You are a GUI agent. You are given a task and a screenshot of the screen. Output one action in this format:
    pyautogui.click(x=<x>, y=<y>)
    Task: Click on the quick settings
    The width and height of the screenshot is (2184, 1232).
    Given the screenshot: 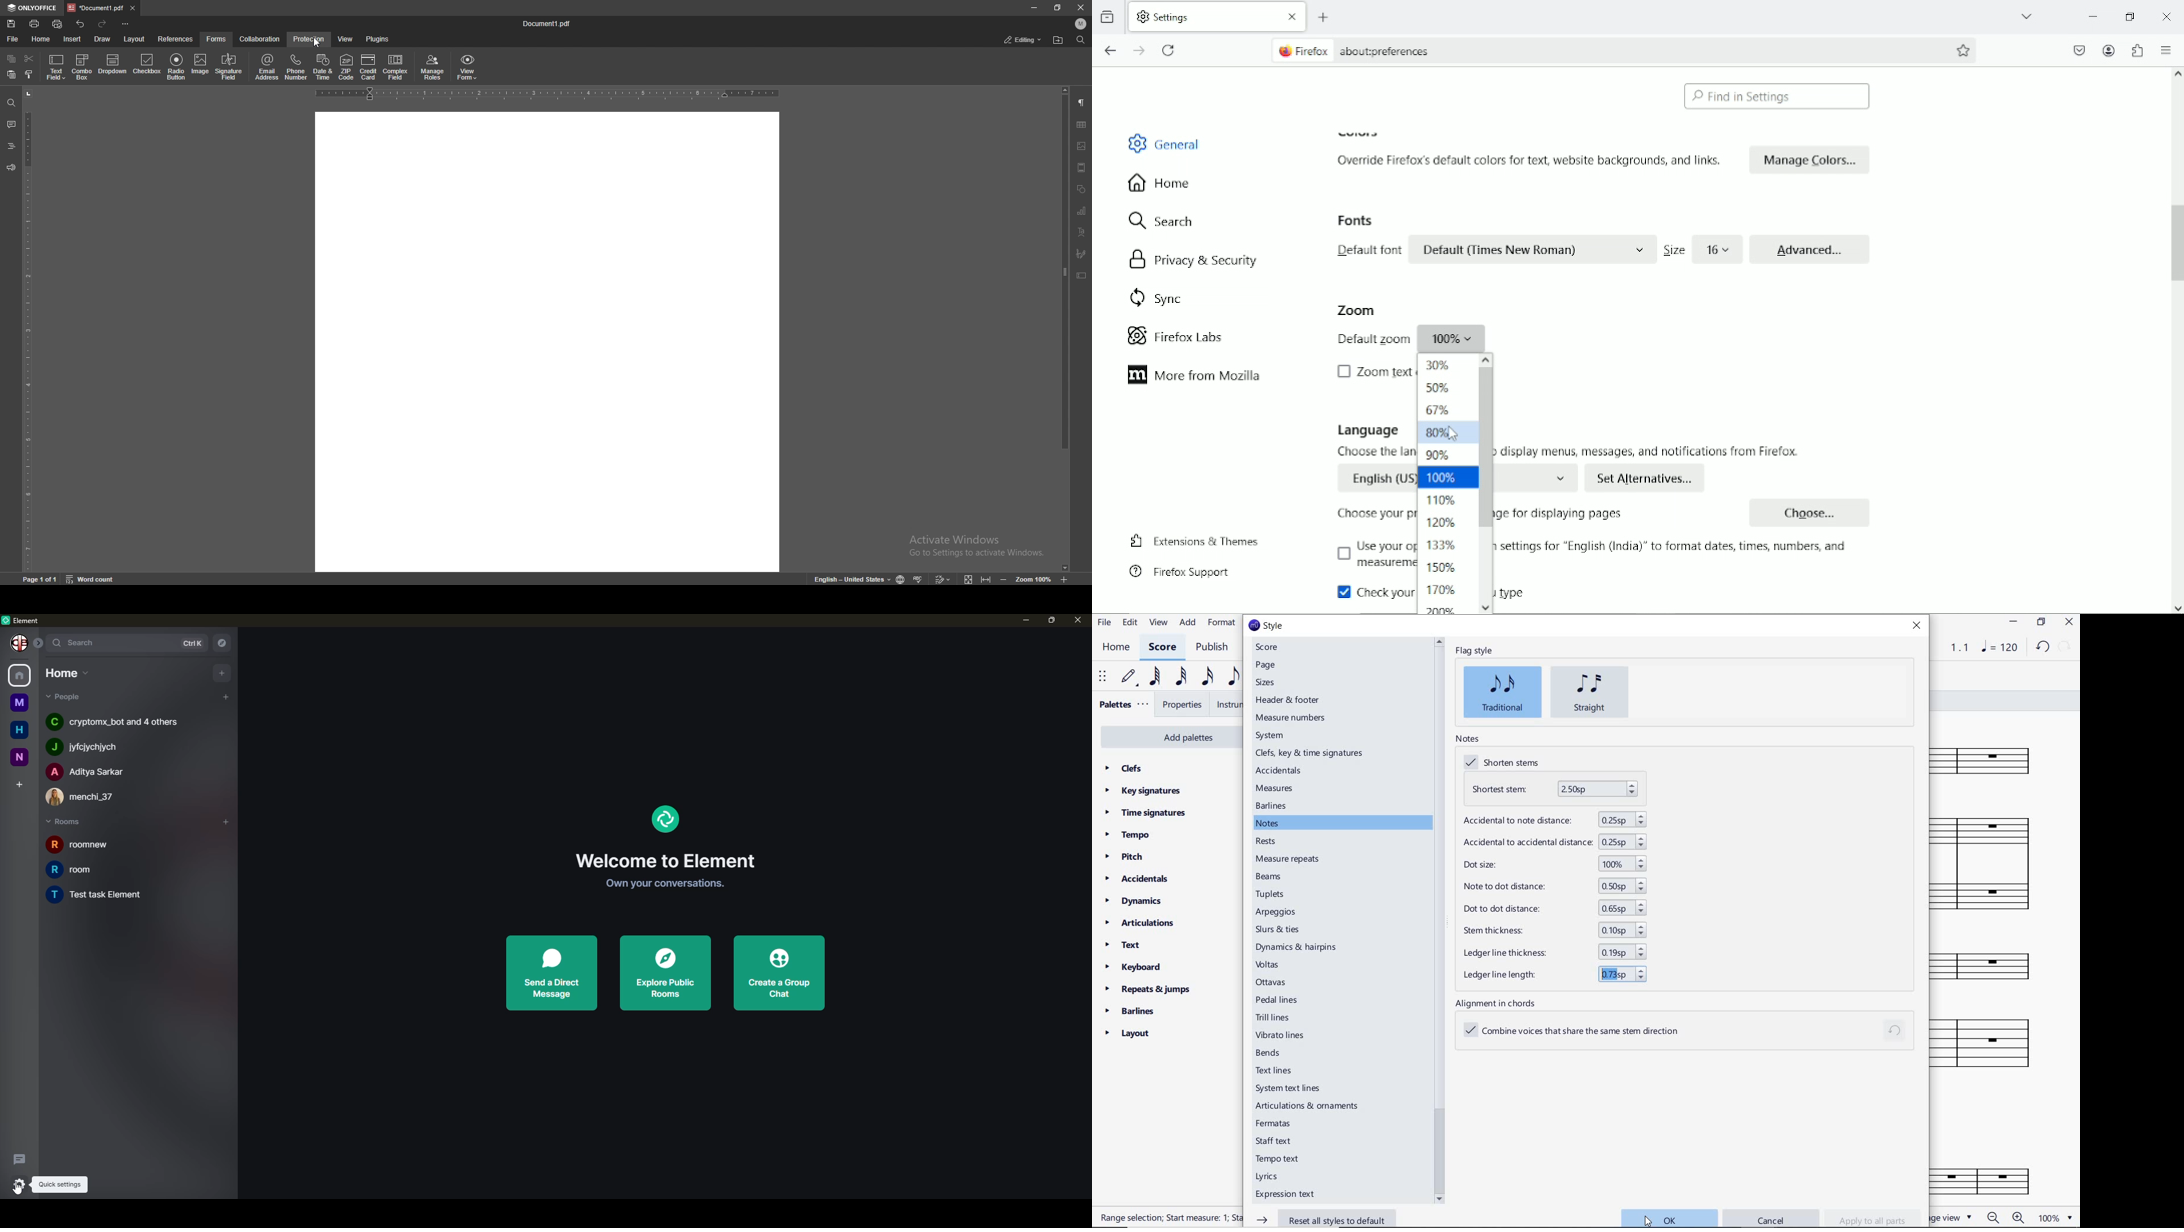 What is the action you would take?
    pyautogui.click(x=18, y=1185)
    